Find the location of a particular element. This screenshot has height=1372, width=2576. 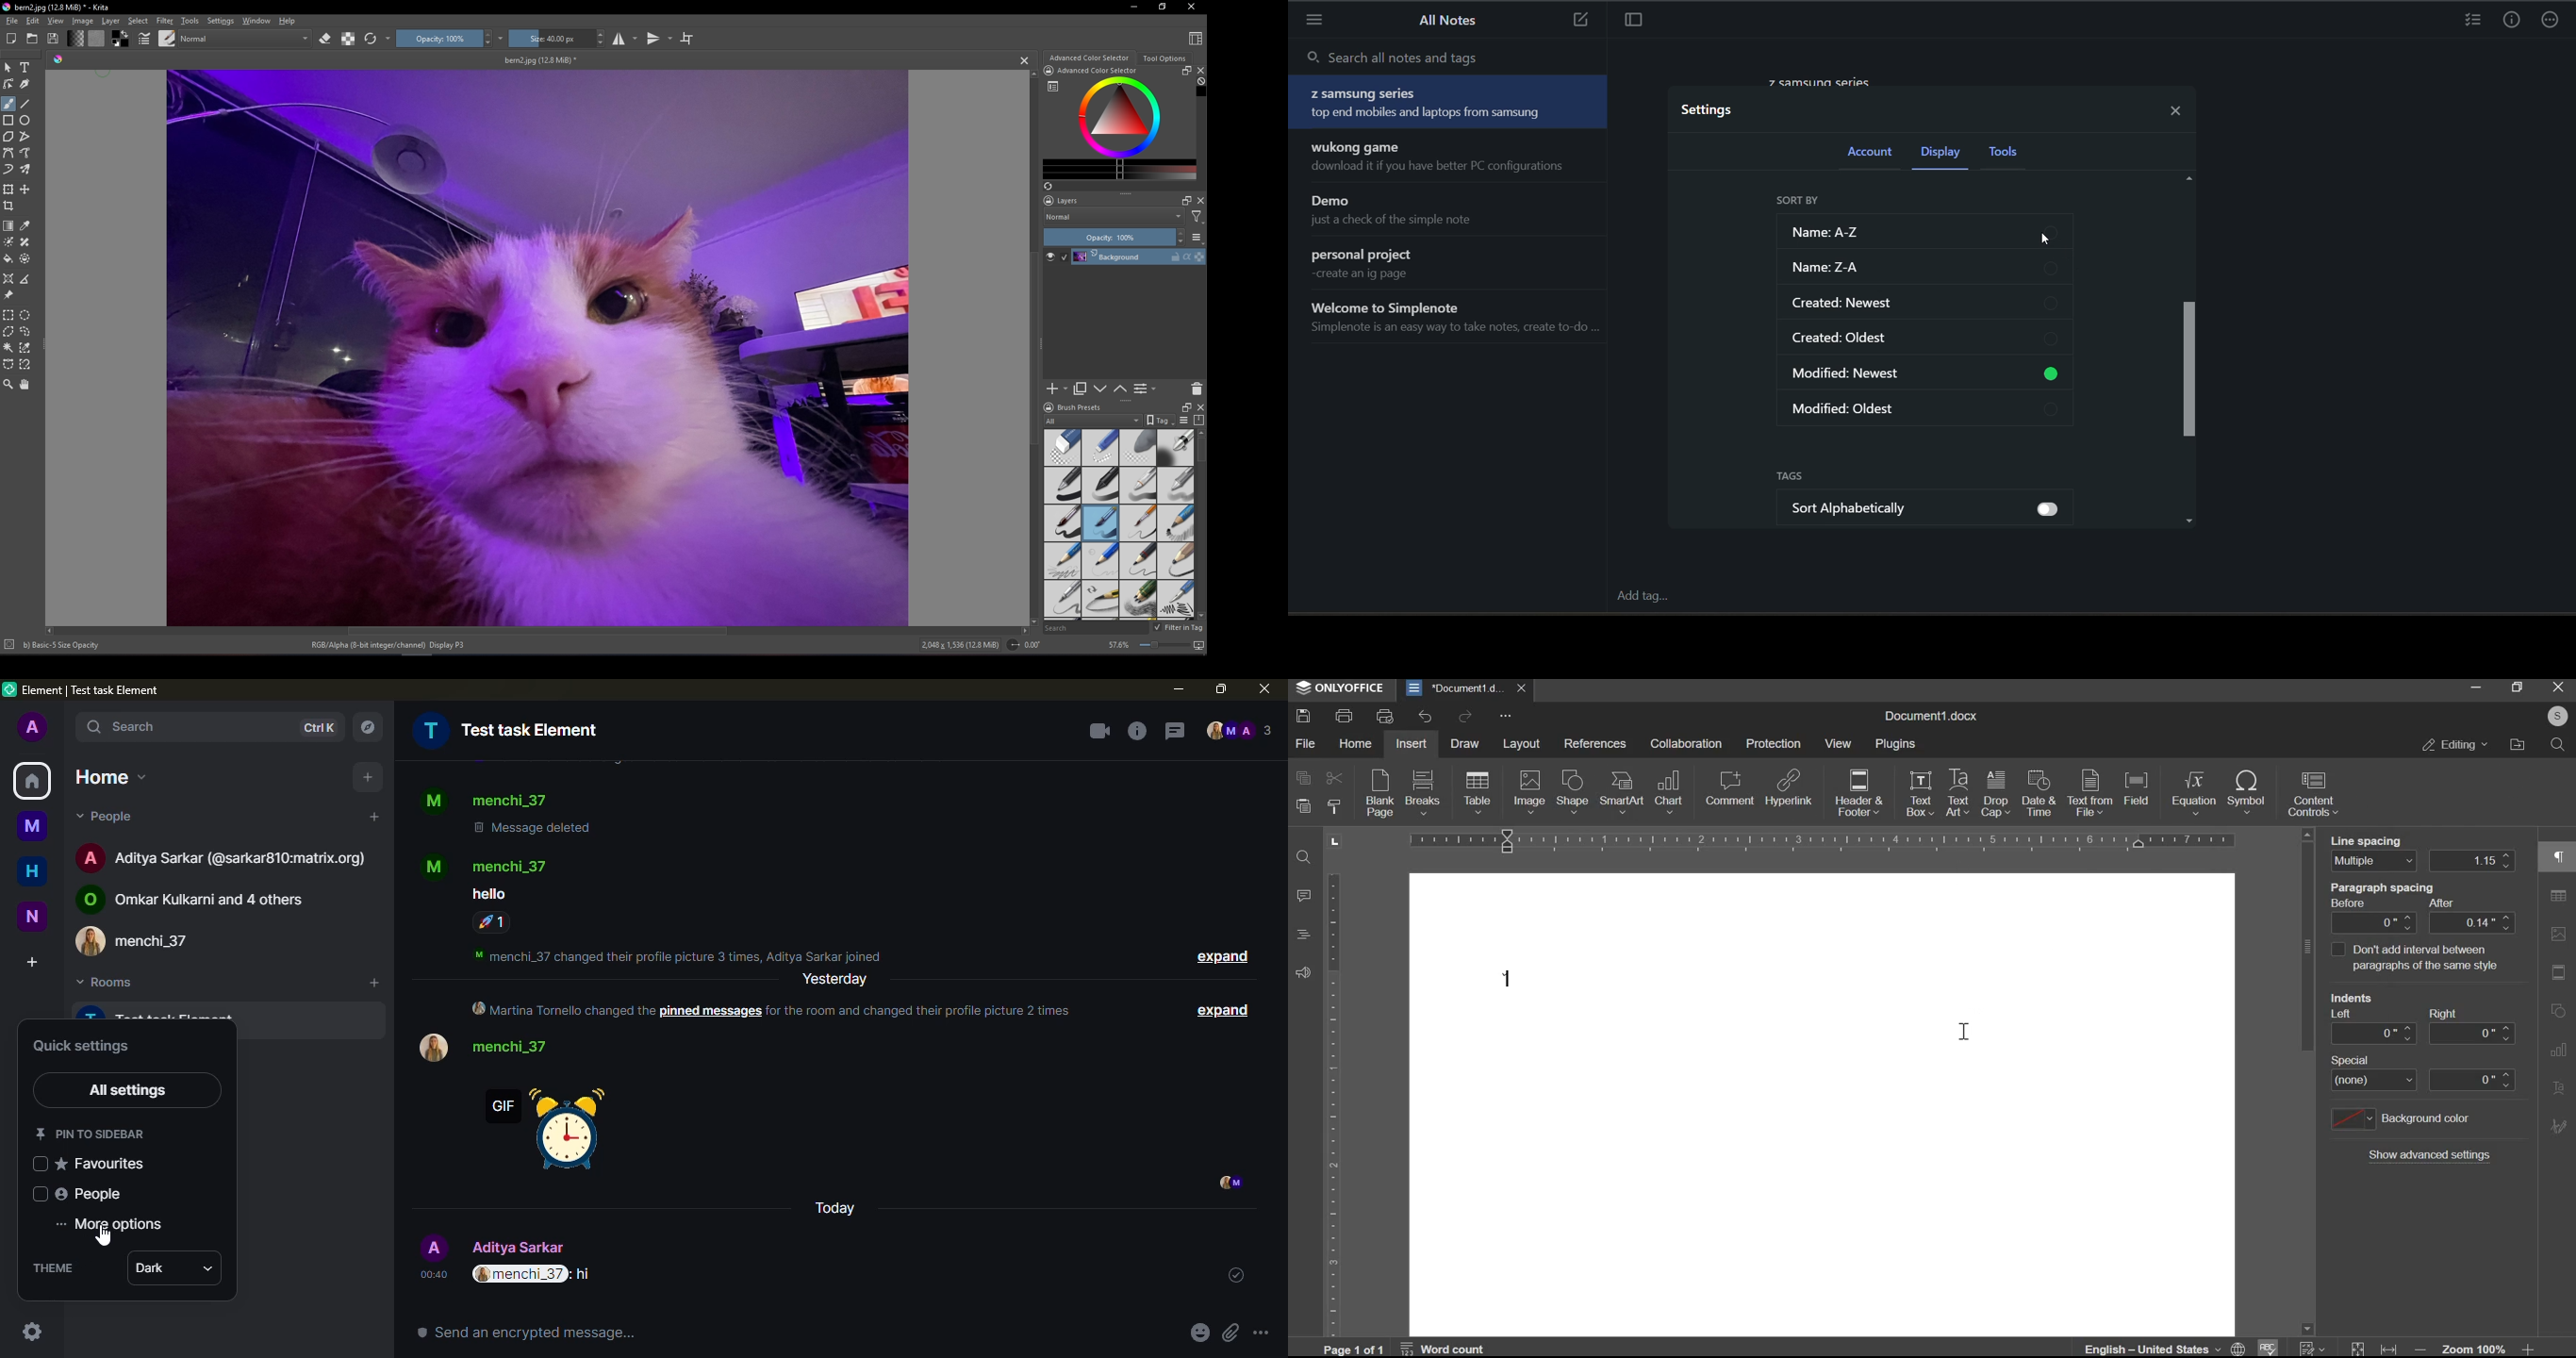

Smart patch tool is located at coordinates (25, 242).